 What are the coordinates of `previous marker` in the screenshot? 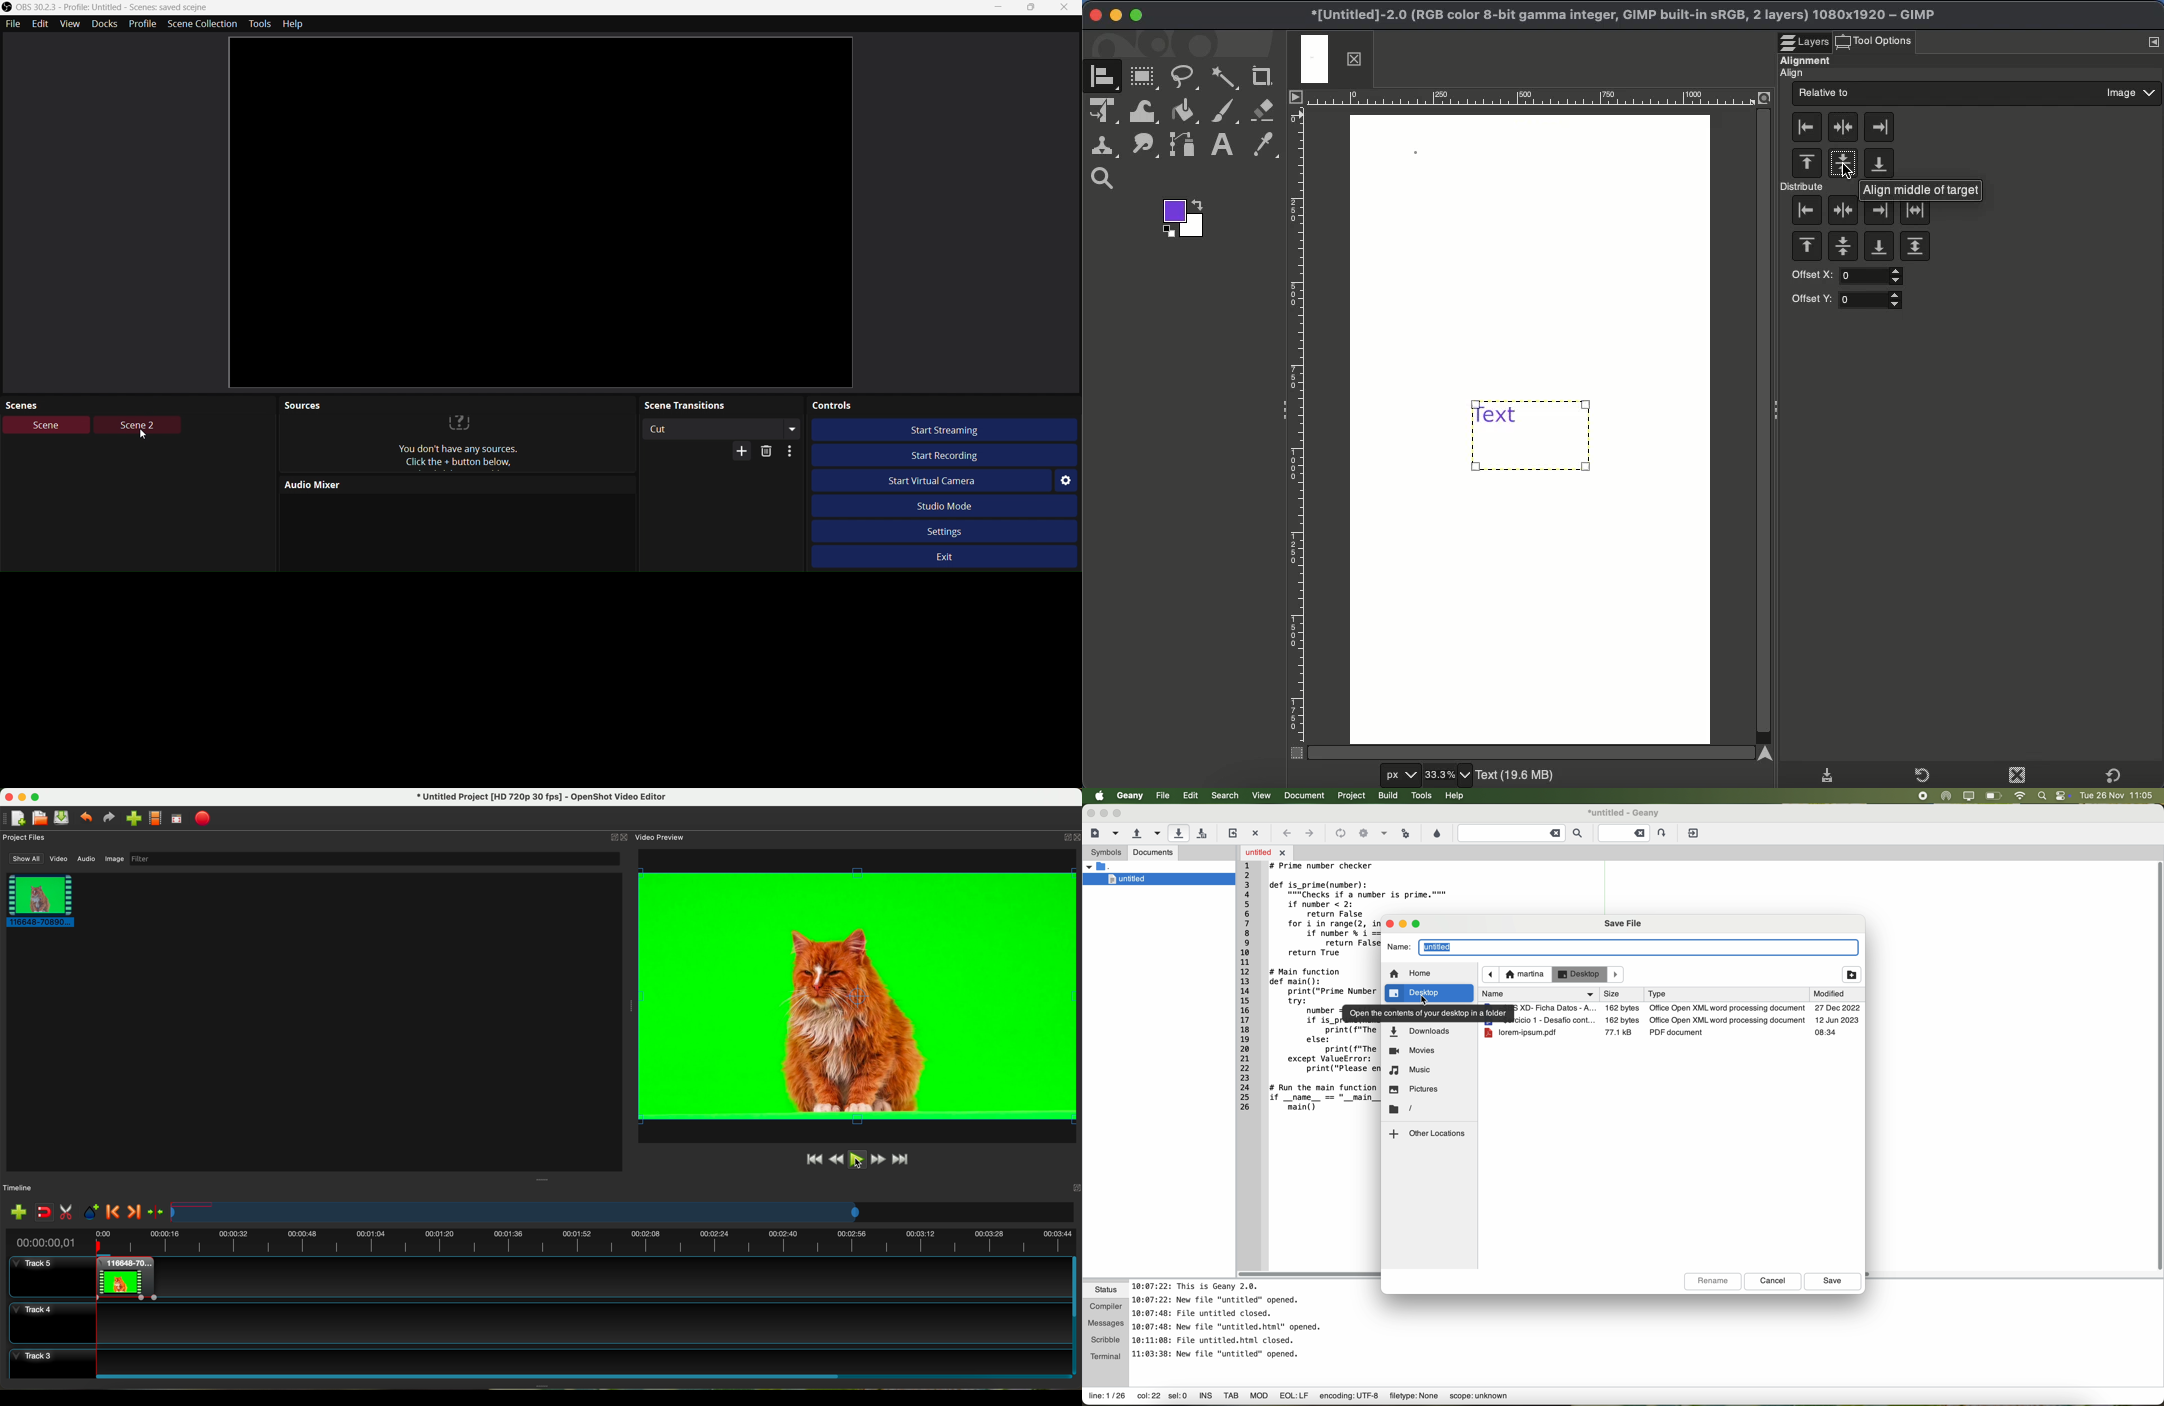 It's located at (114, 1212).